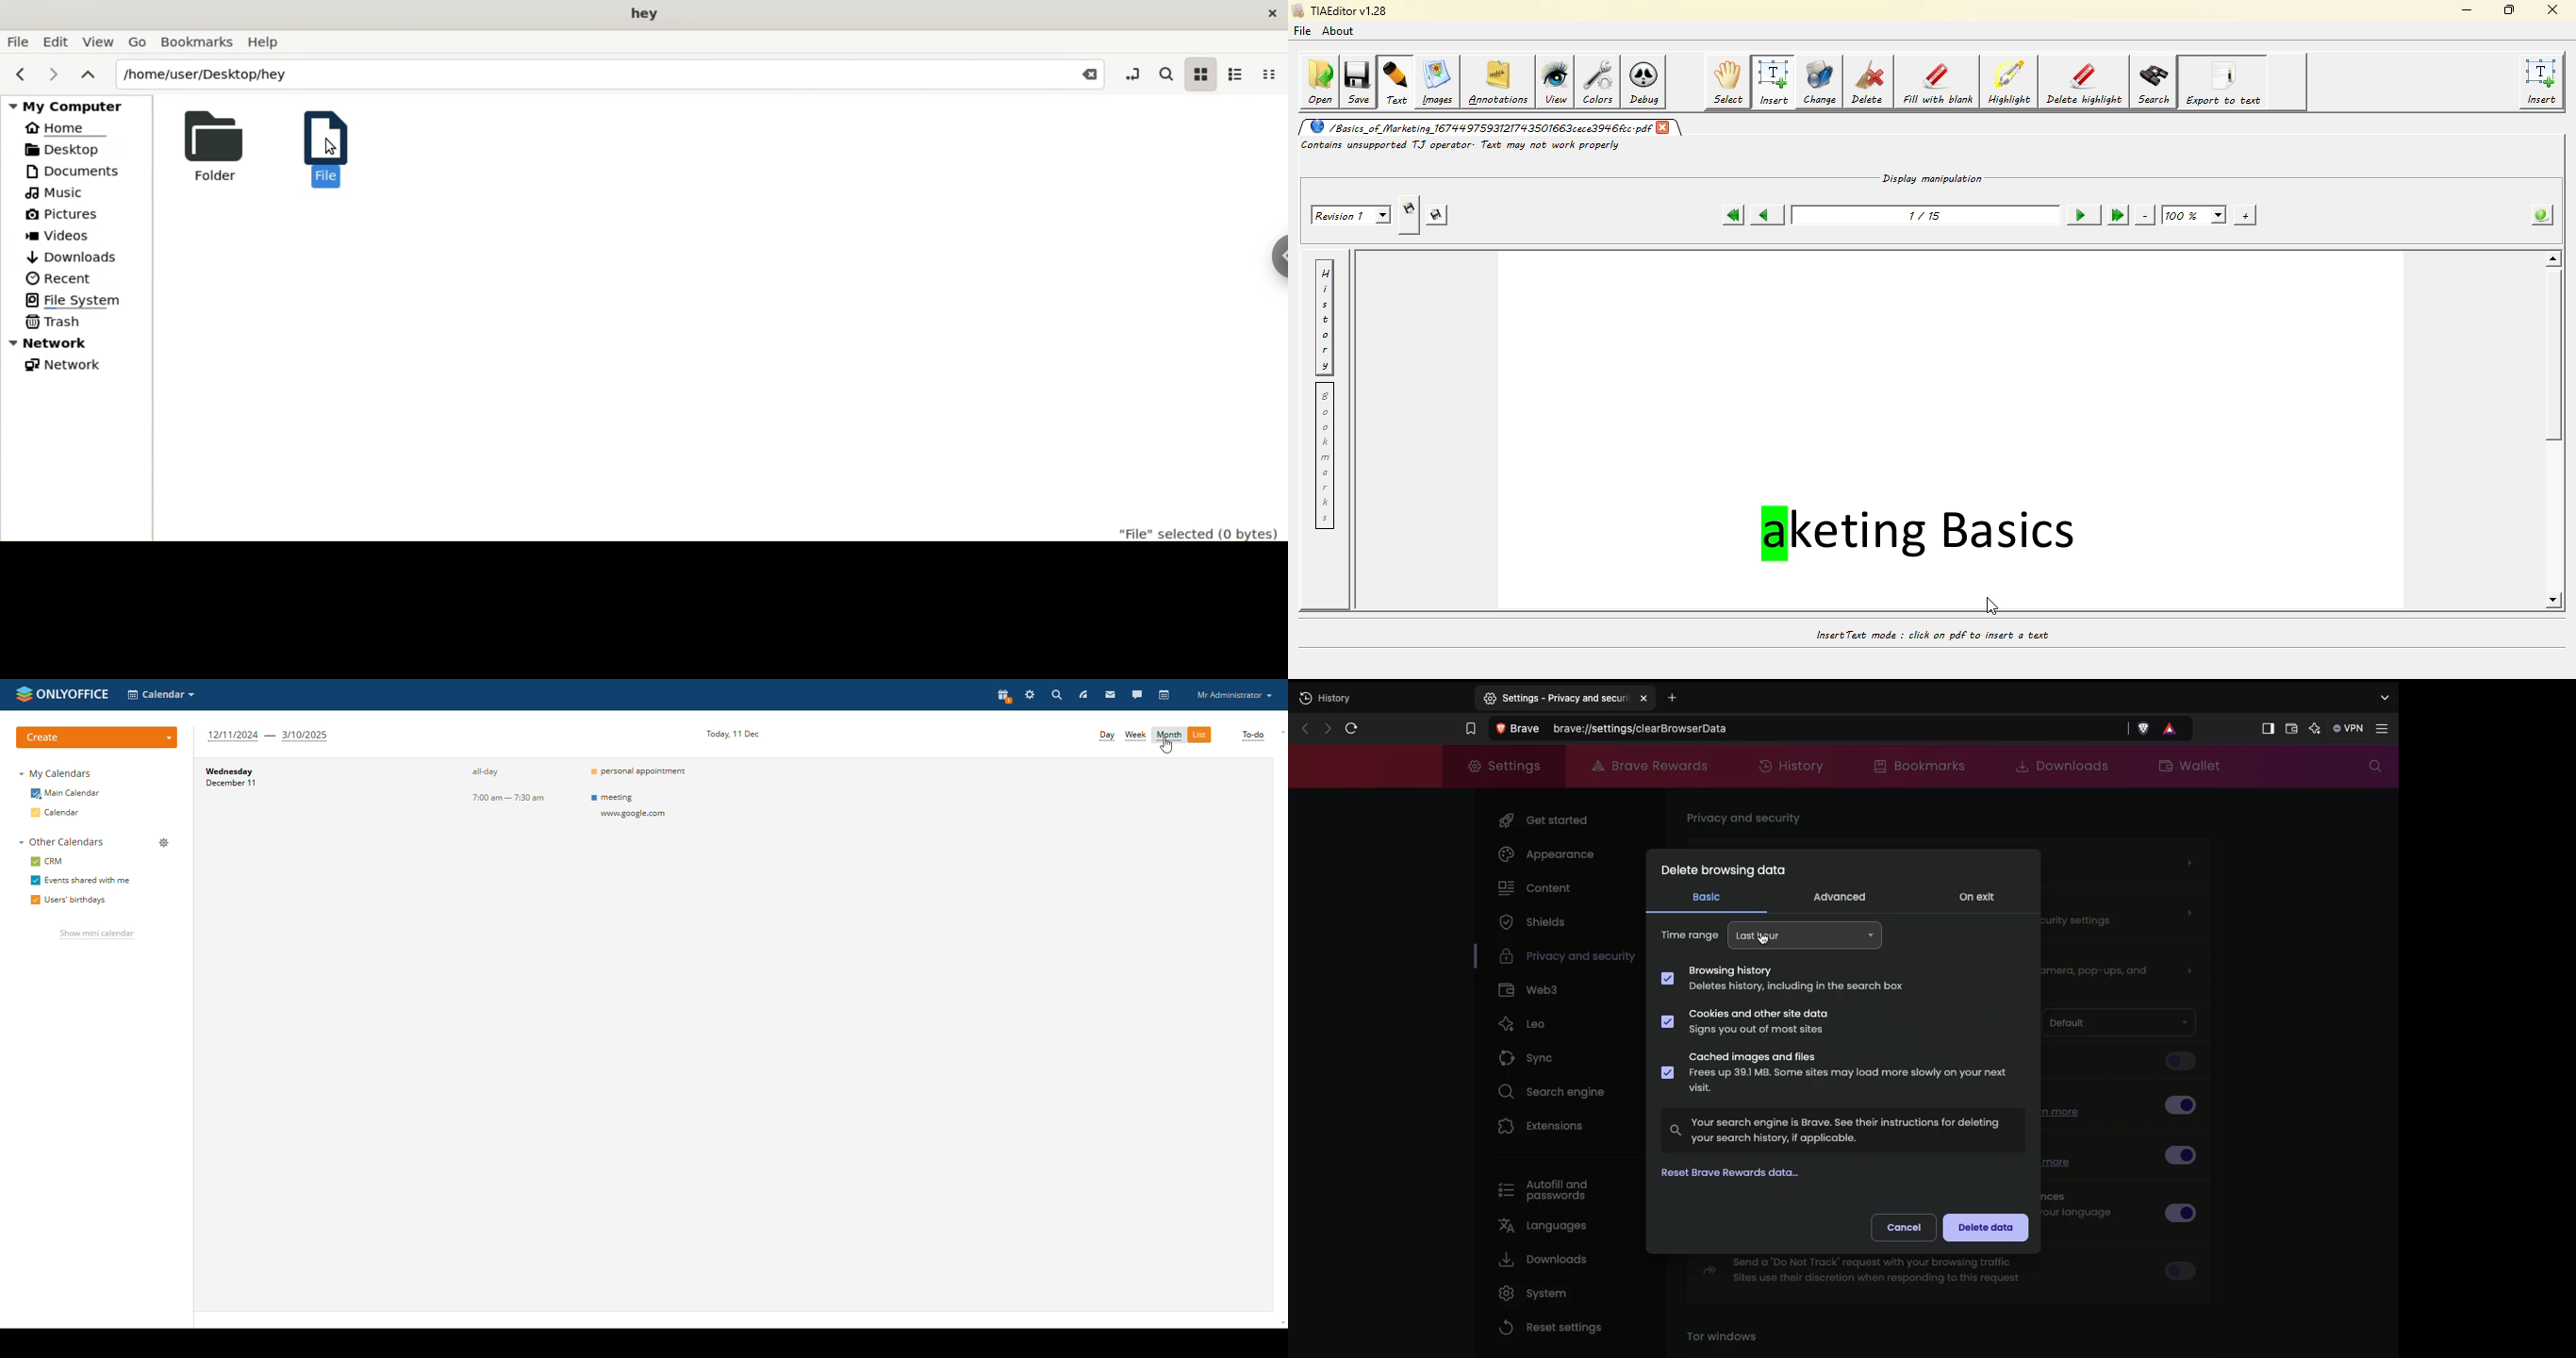 This screenshot has height=1372, width=2576. What do you see at coordinates (1722, 873) in the screenshot?
I see `Delete browsing data` at bounding box center [1722, 873].